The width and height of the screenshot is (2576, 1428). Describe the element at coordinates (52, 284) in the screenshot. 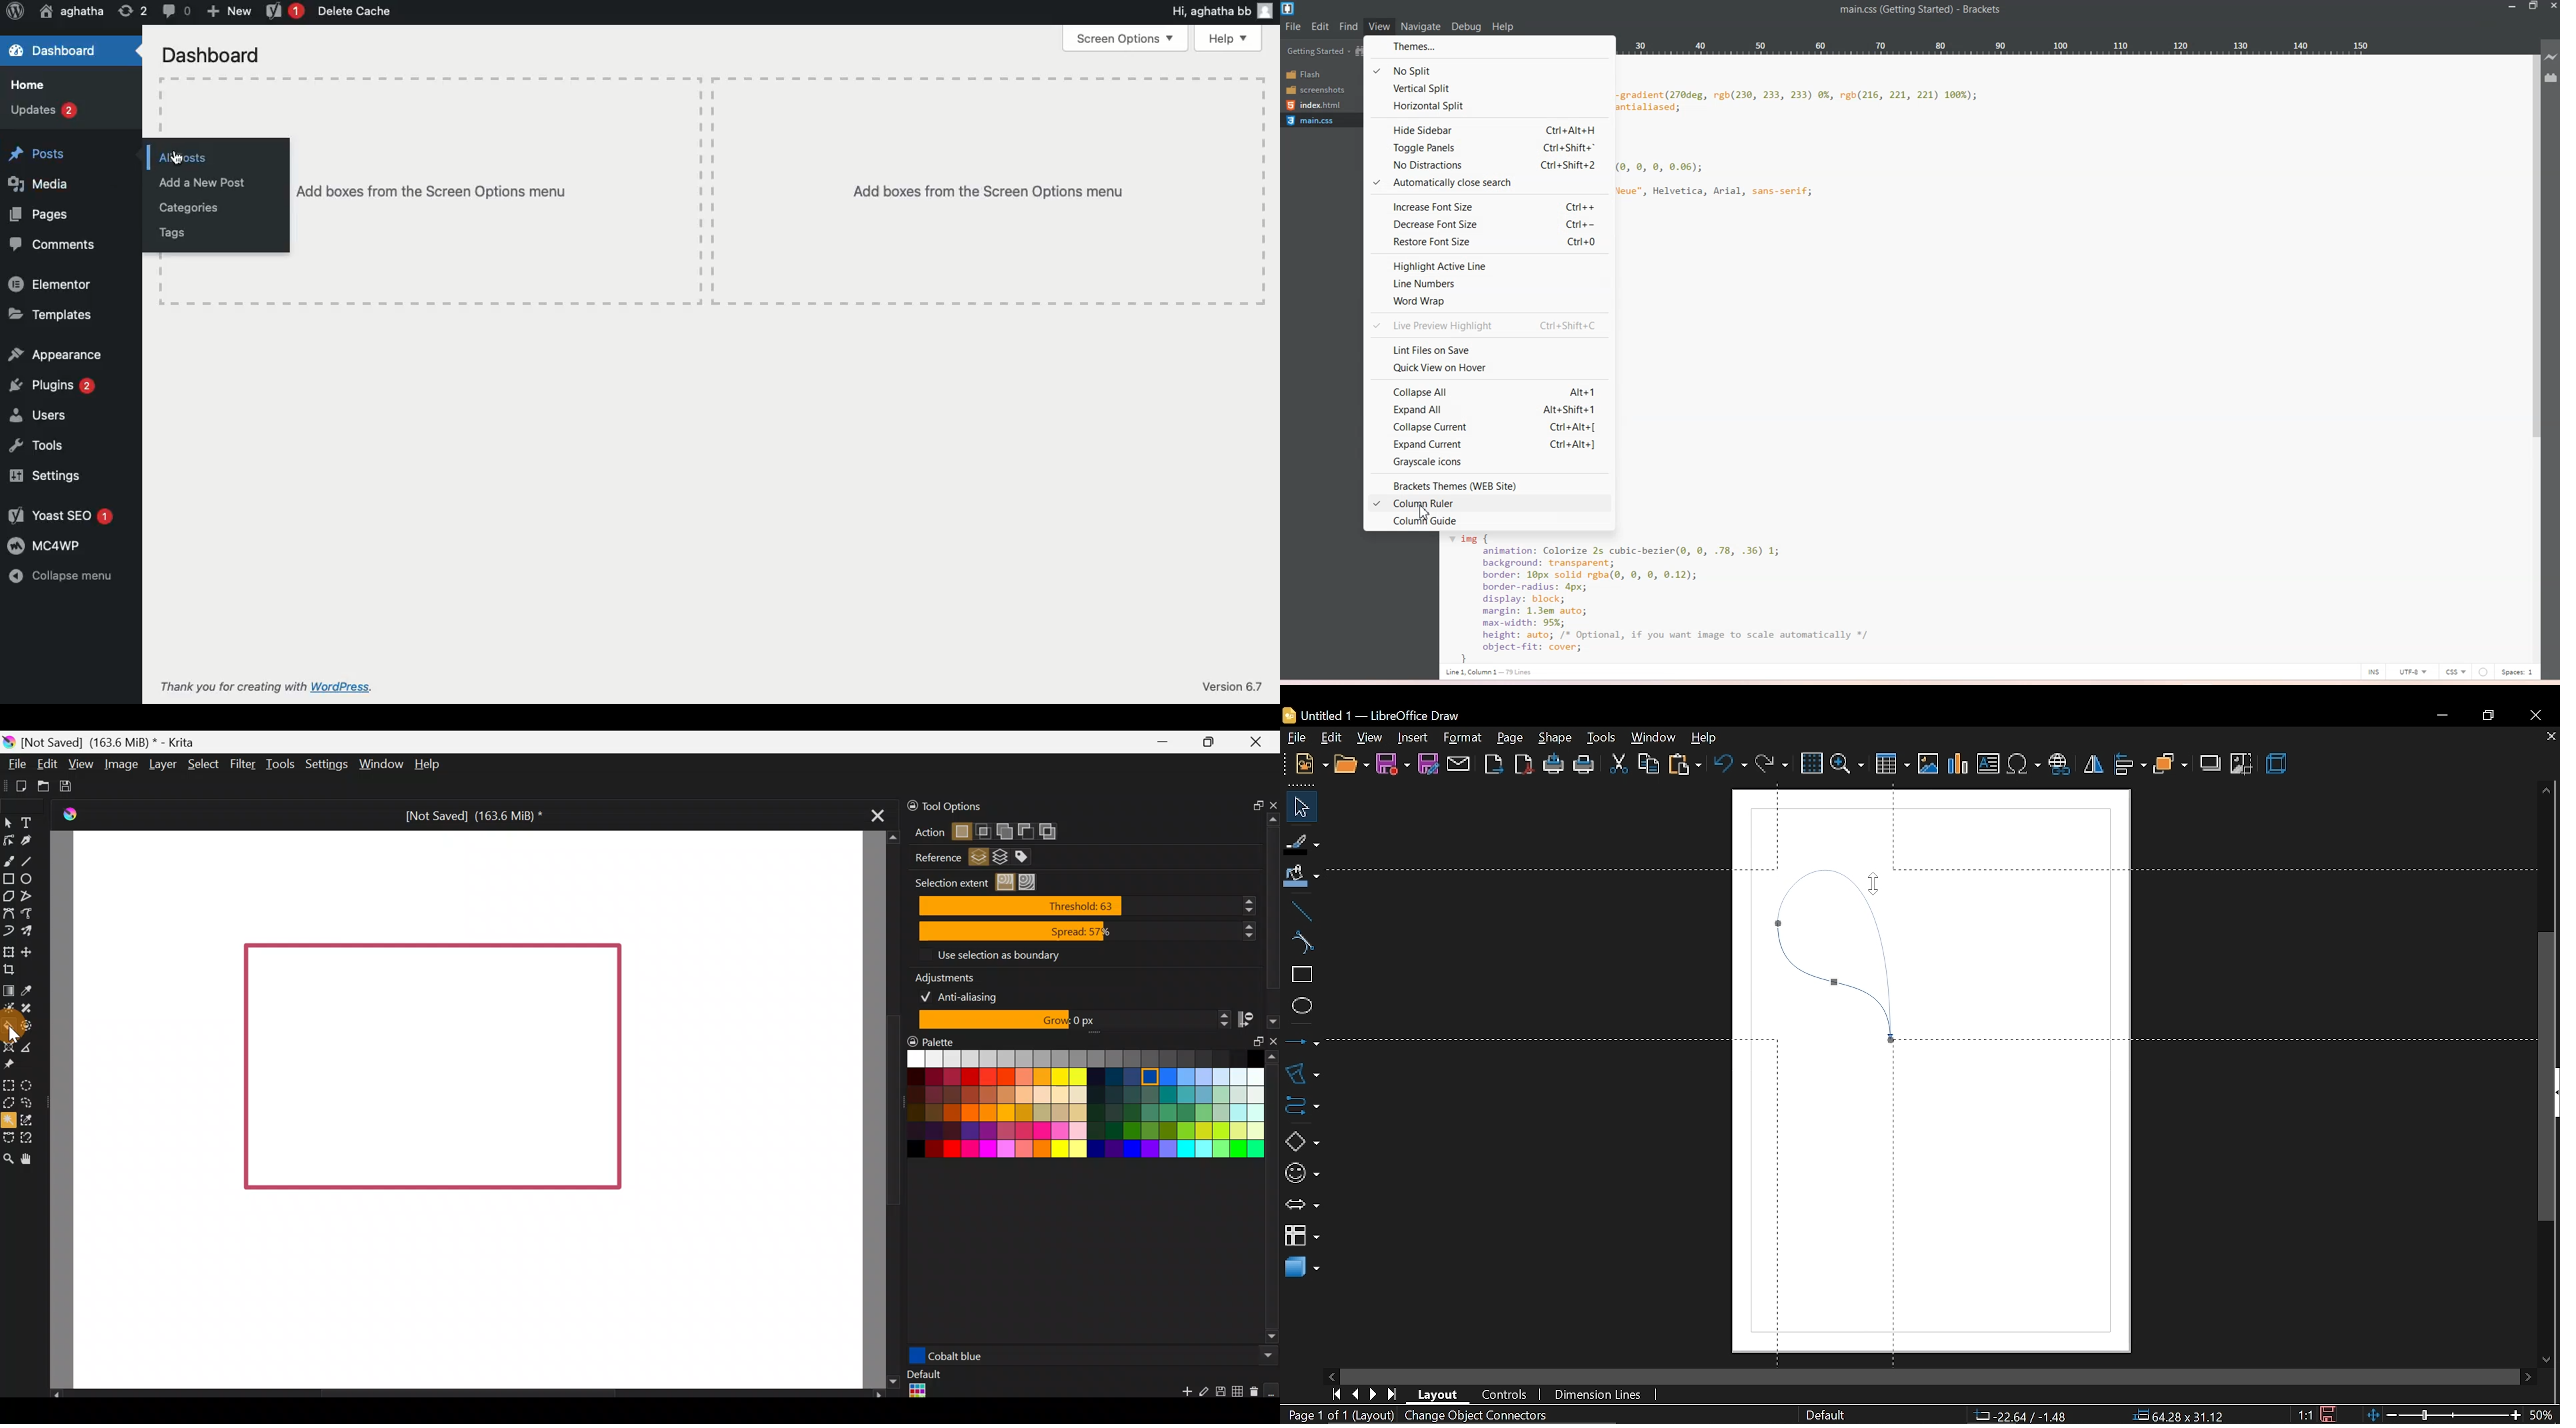

I see `Elementor` at that location.